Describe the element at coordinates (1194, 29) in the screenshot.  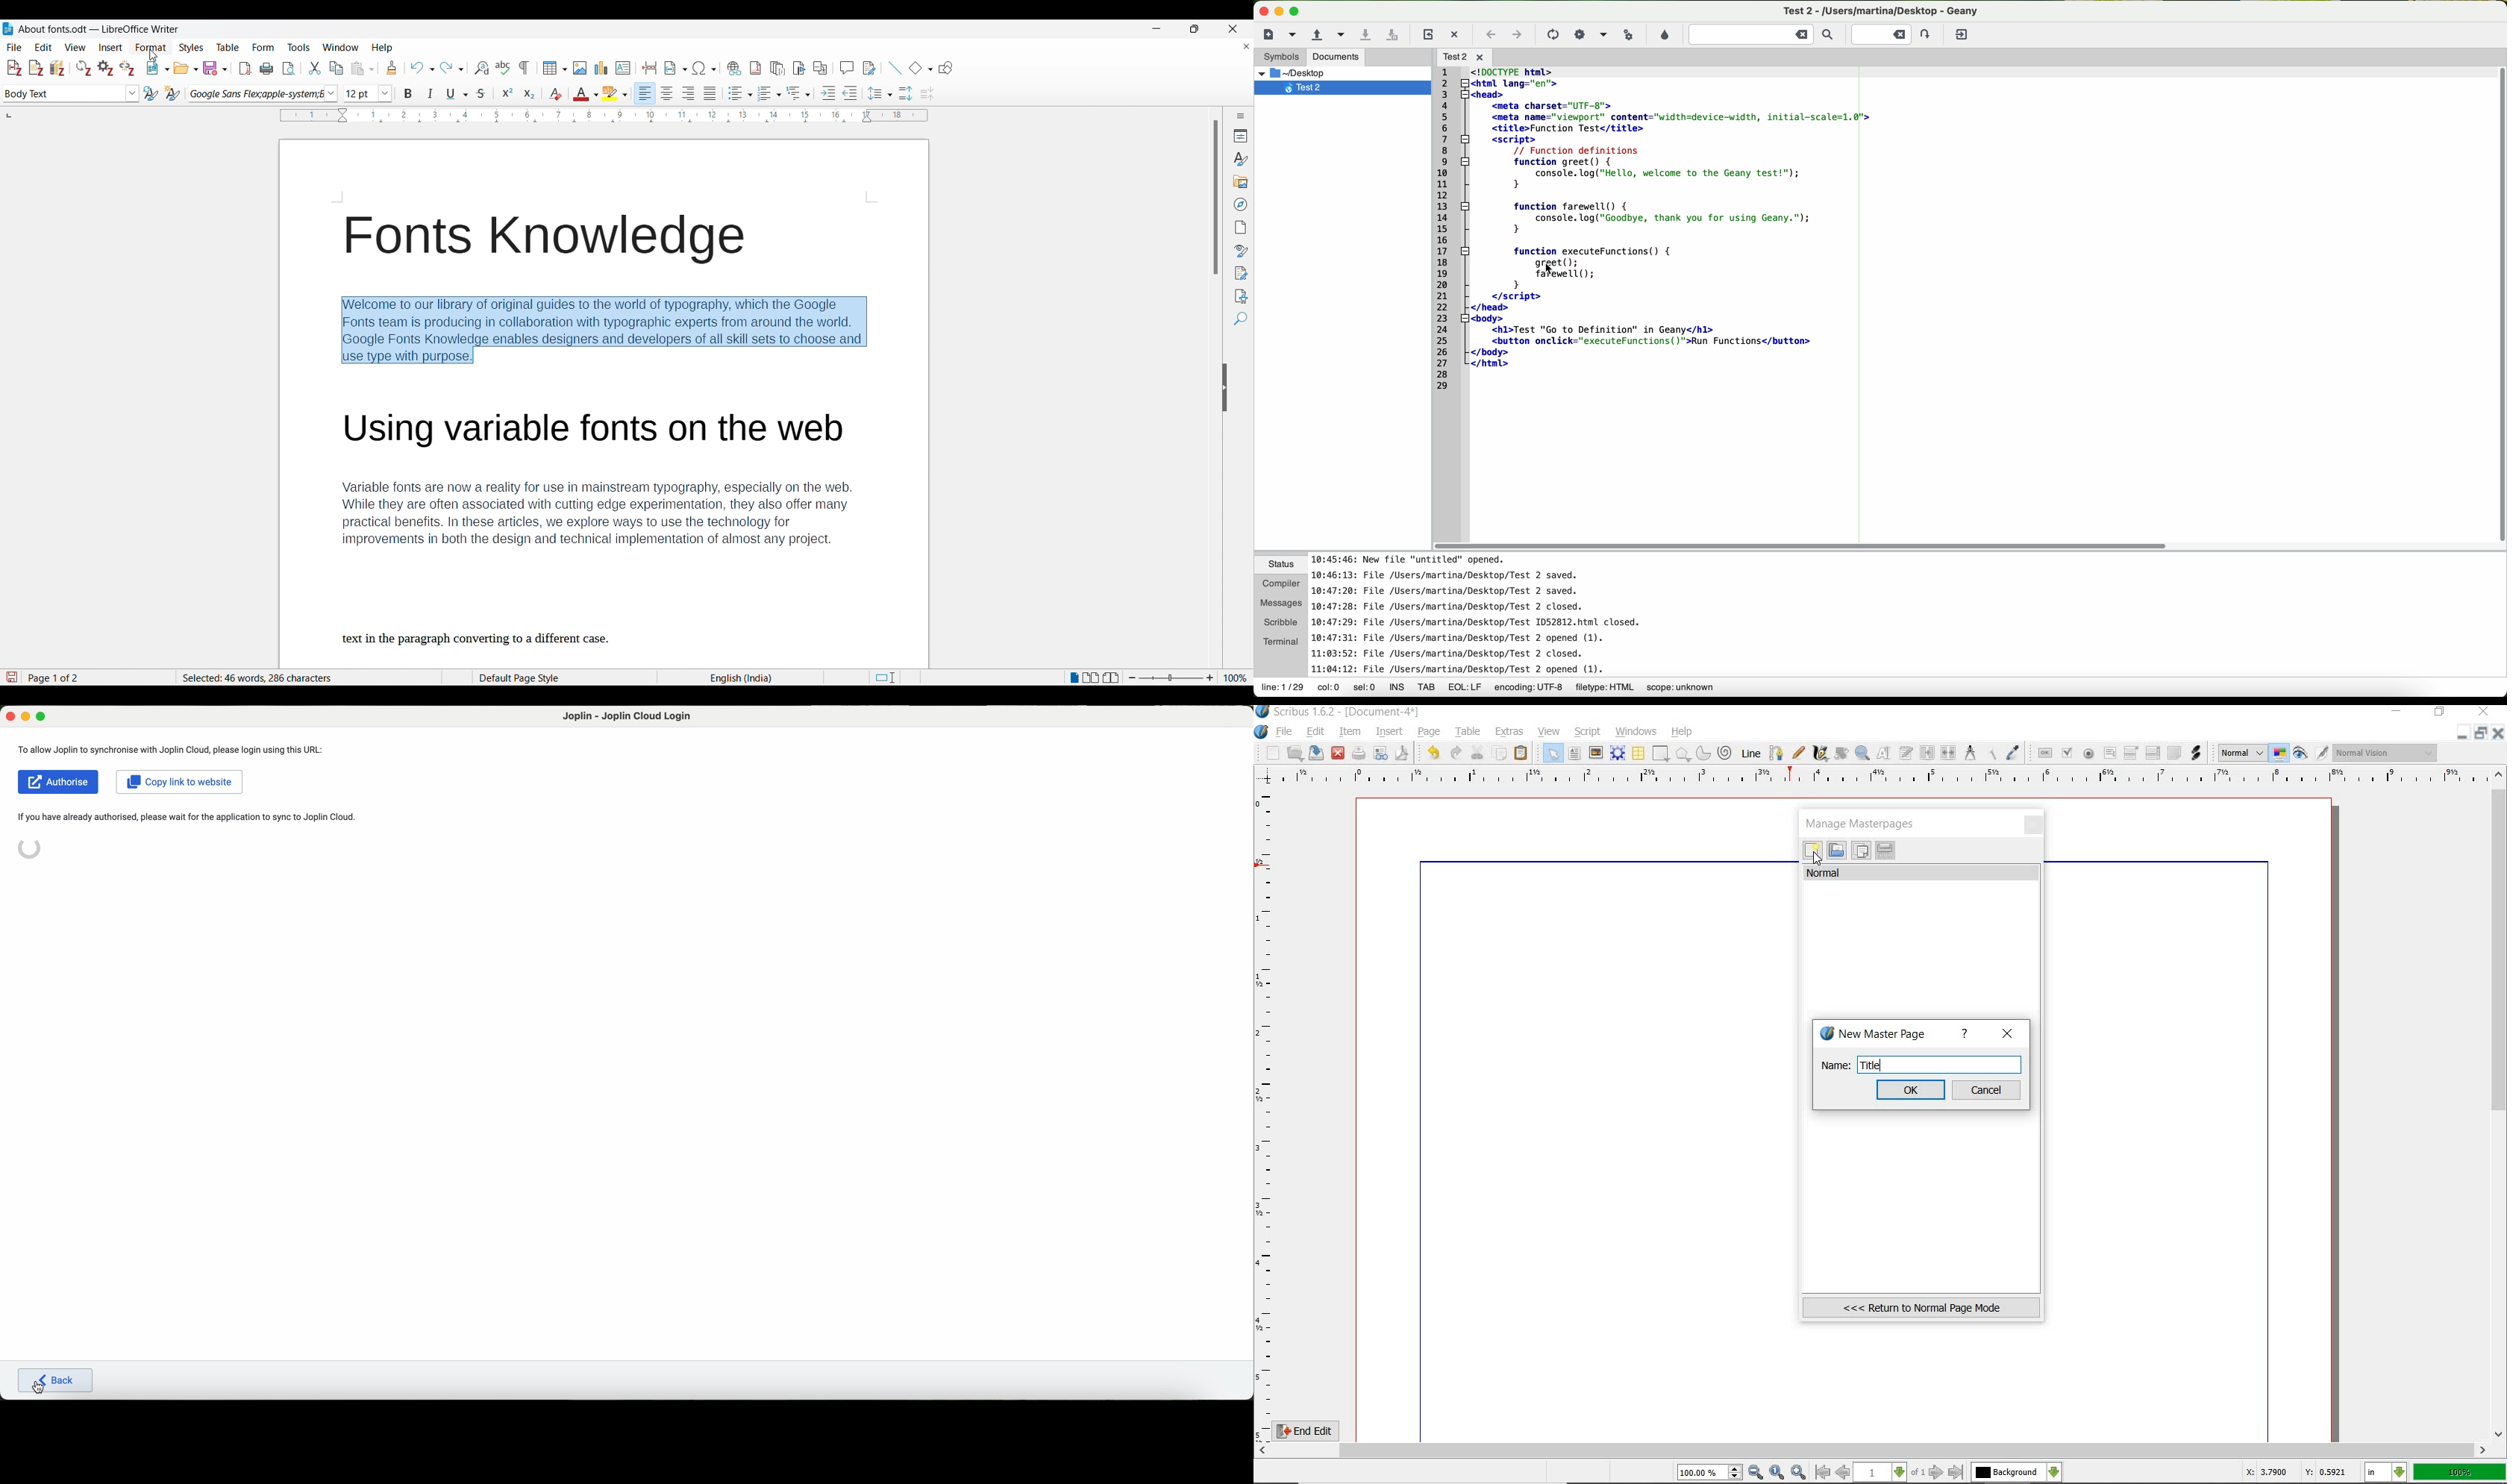
I see `Show in smaller tab` at that location.